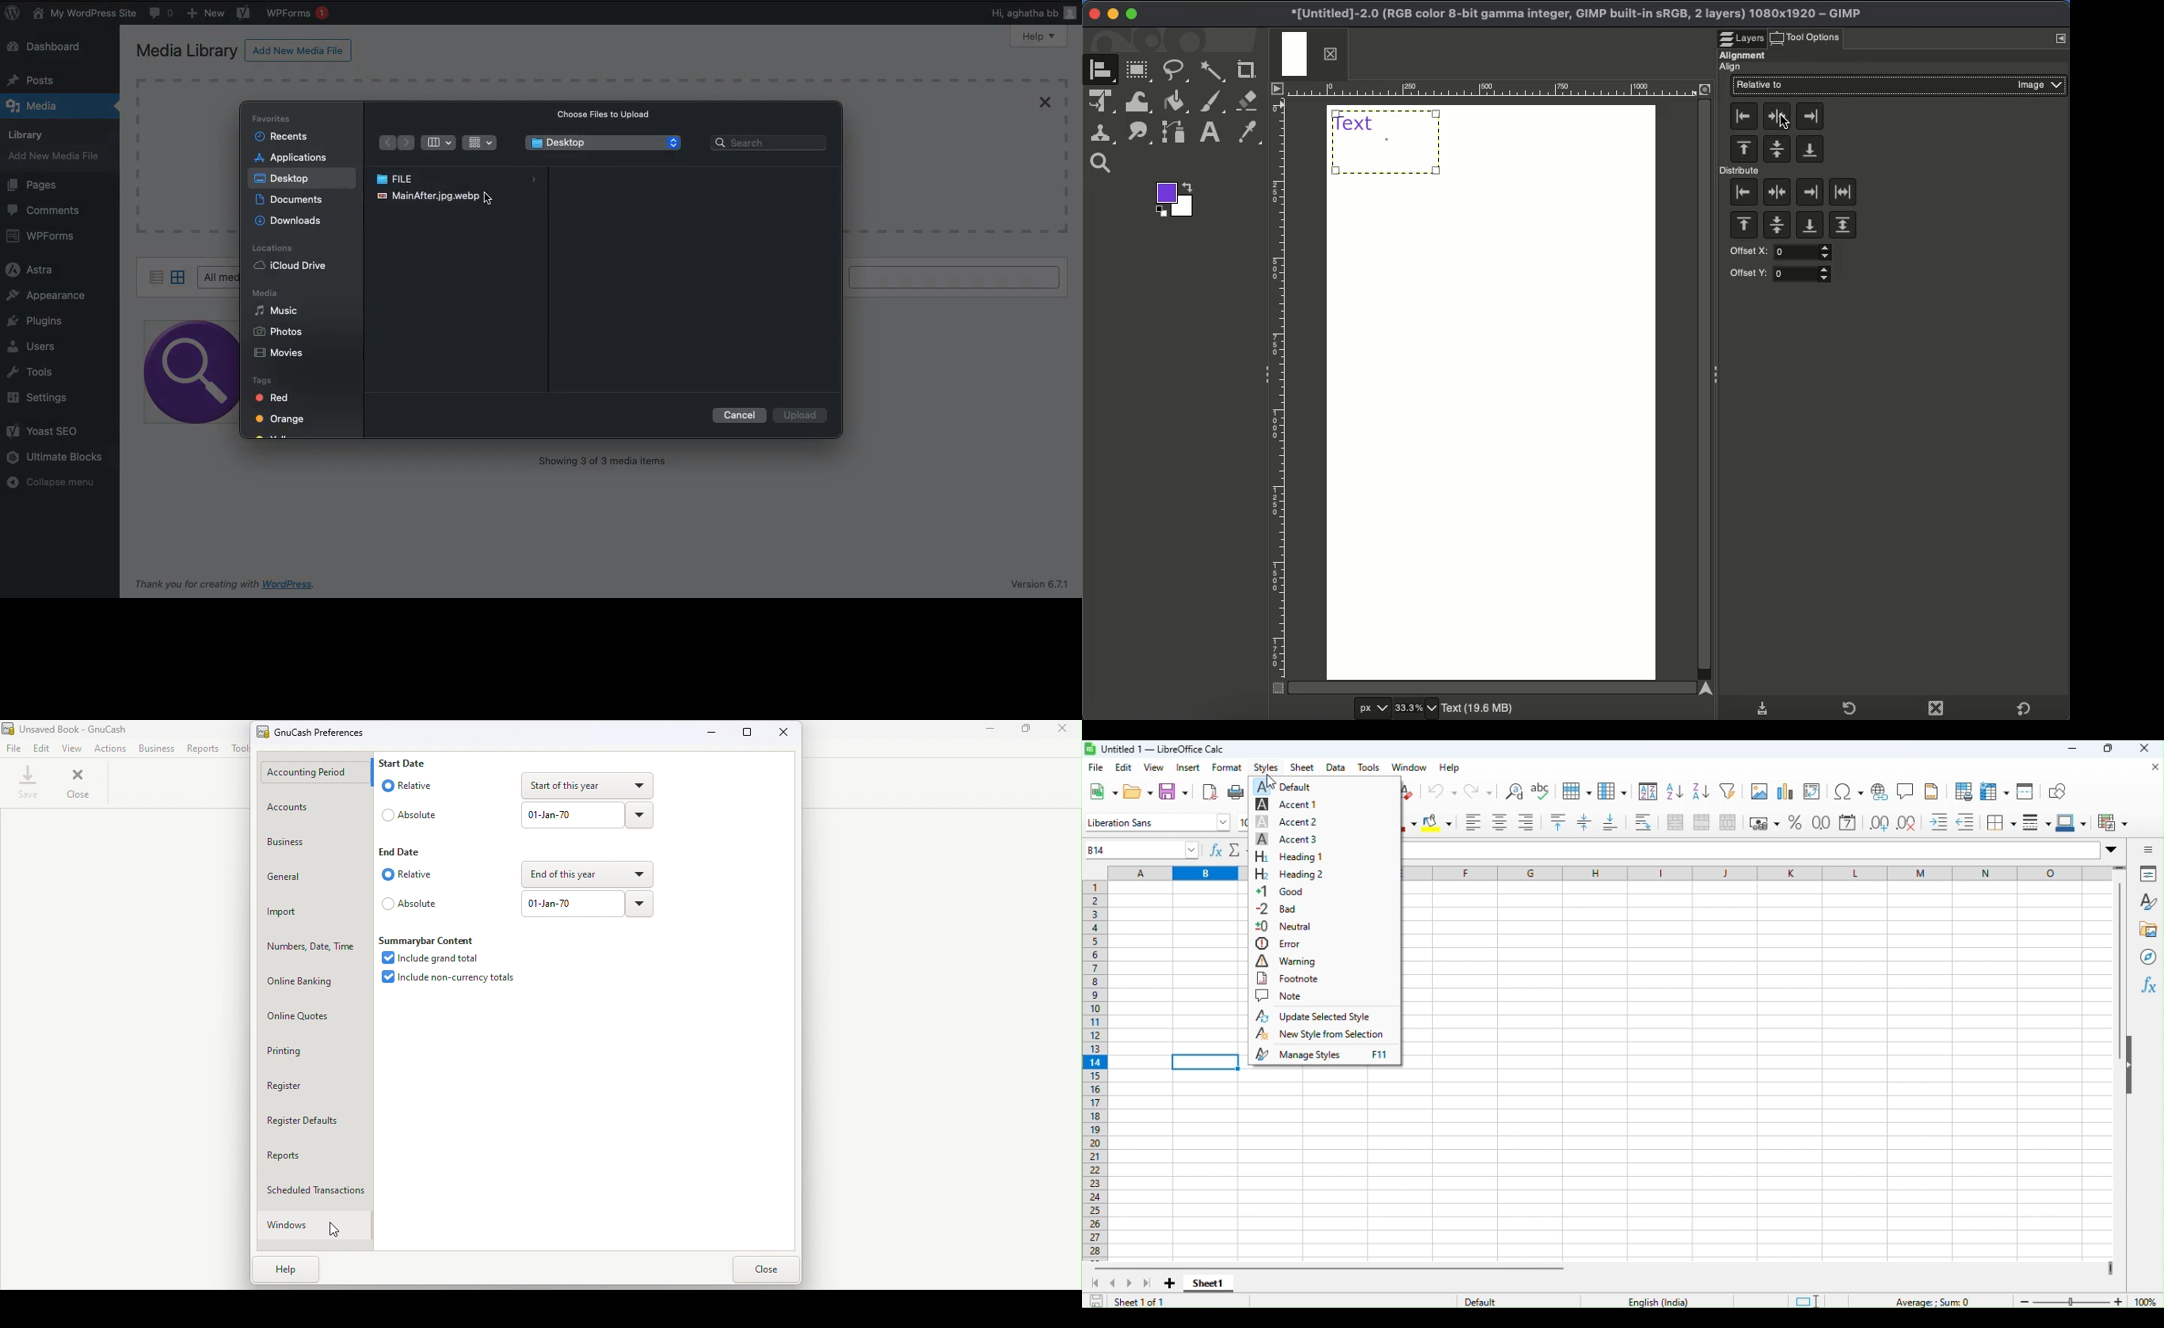 The image size is (2184, 1344). I want to click on Erase, so click(1249, 101).